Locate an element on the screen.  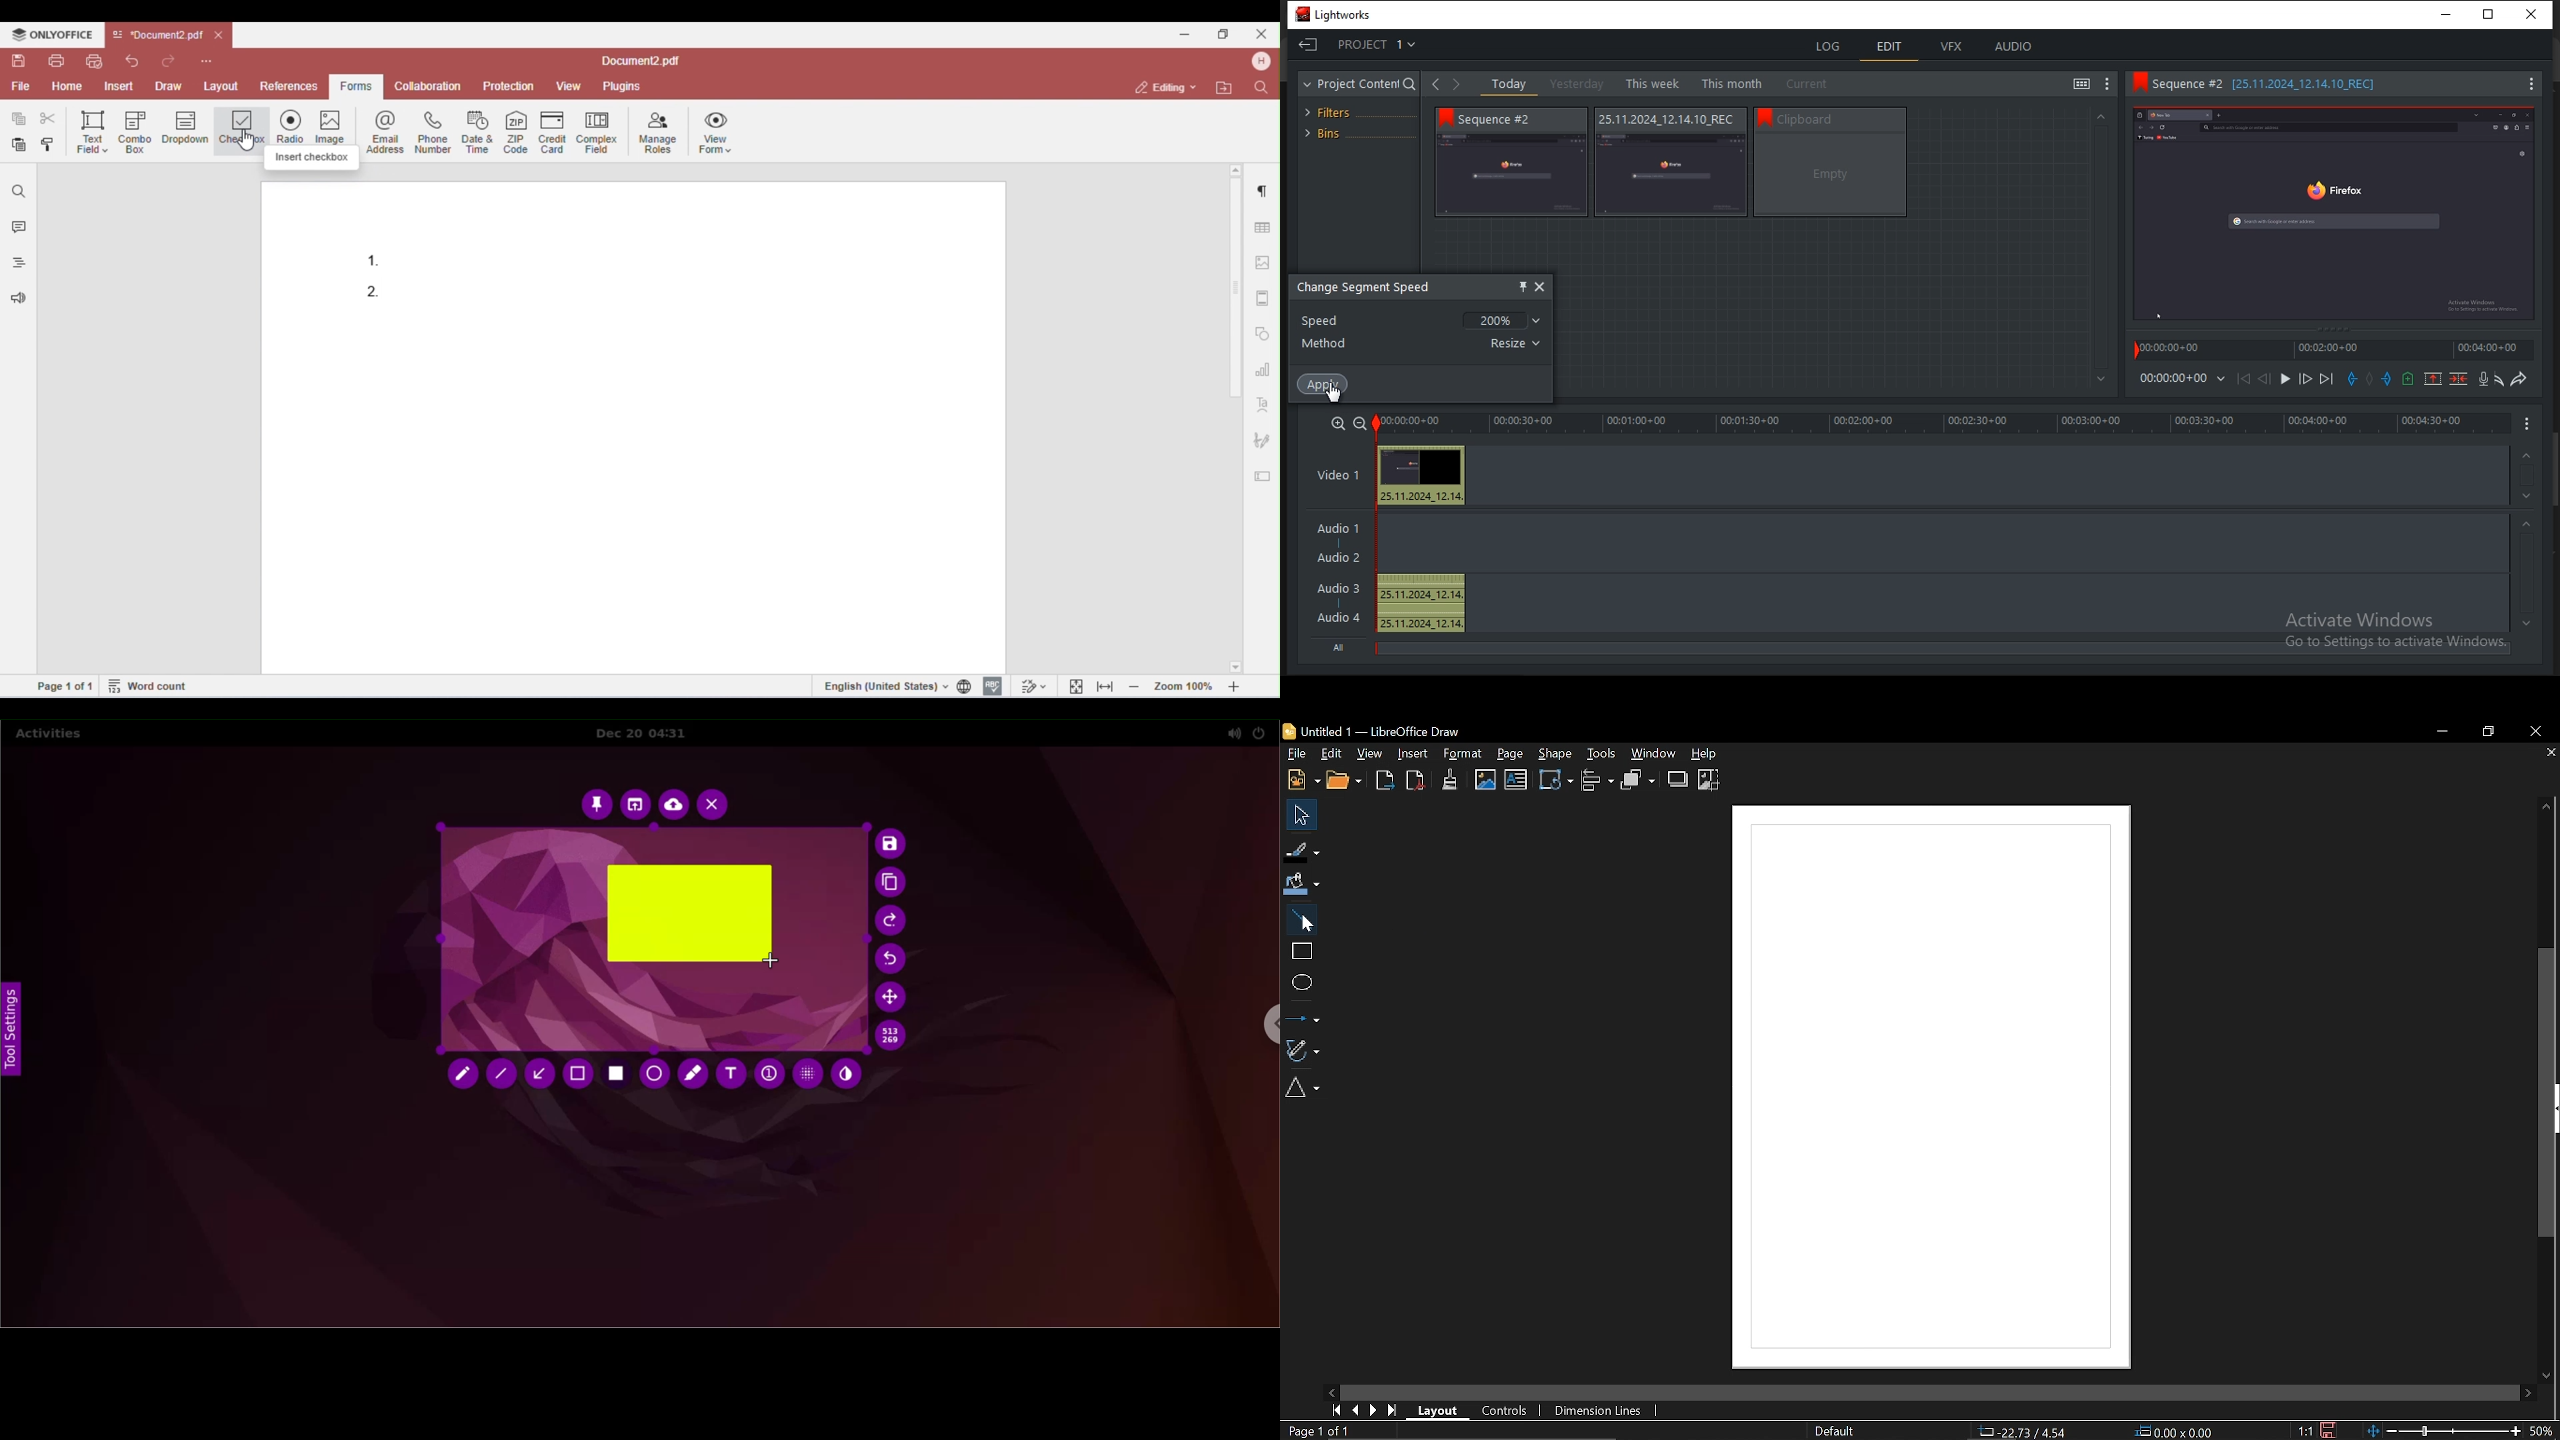
Minimize is located at coordinates (2441, 732).